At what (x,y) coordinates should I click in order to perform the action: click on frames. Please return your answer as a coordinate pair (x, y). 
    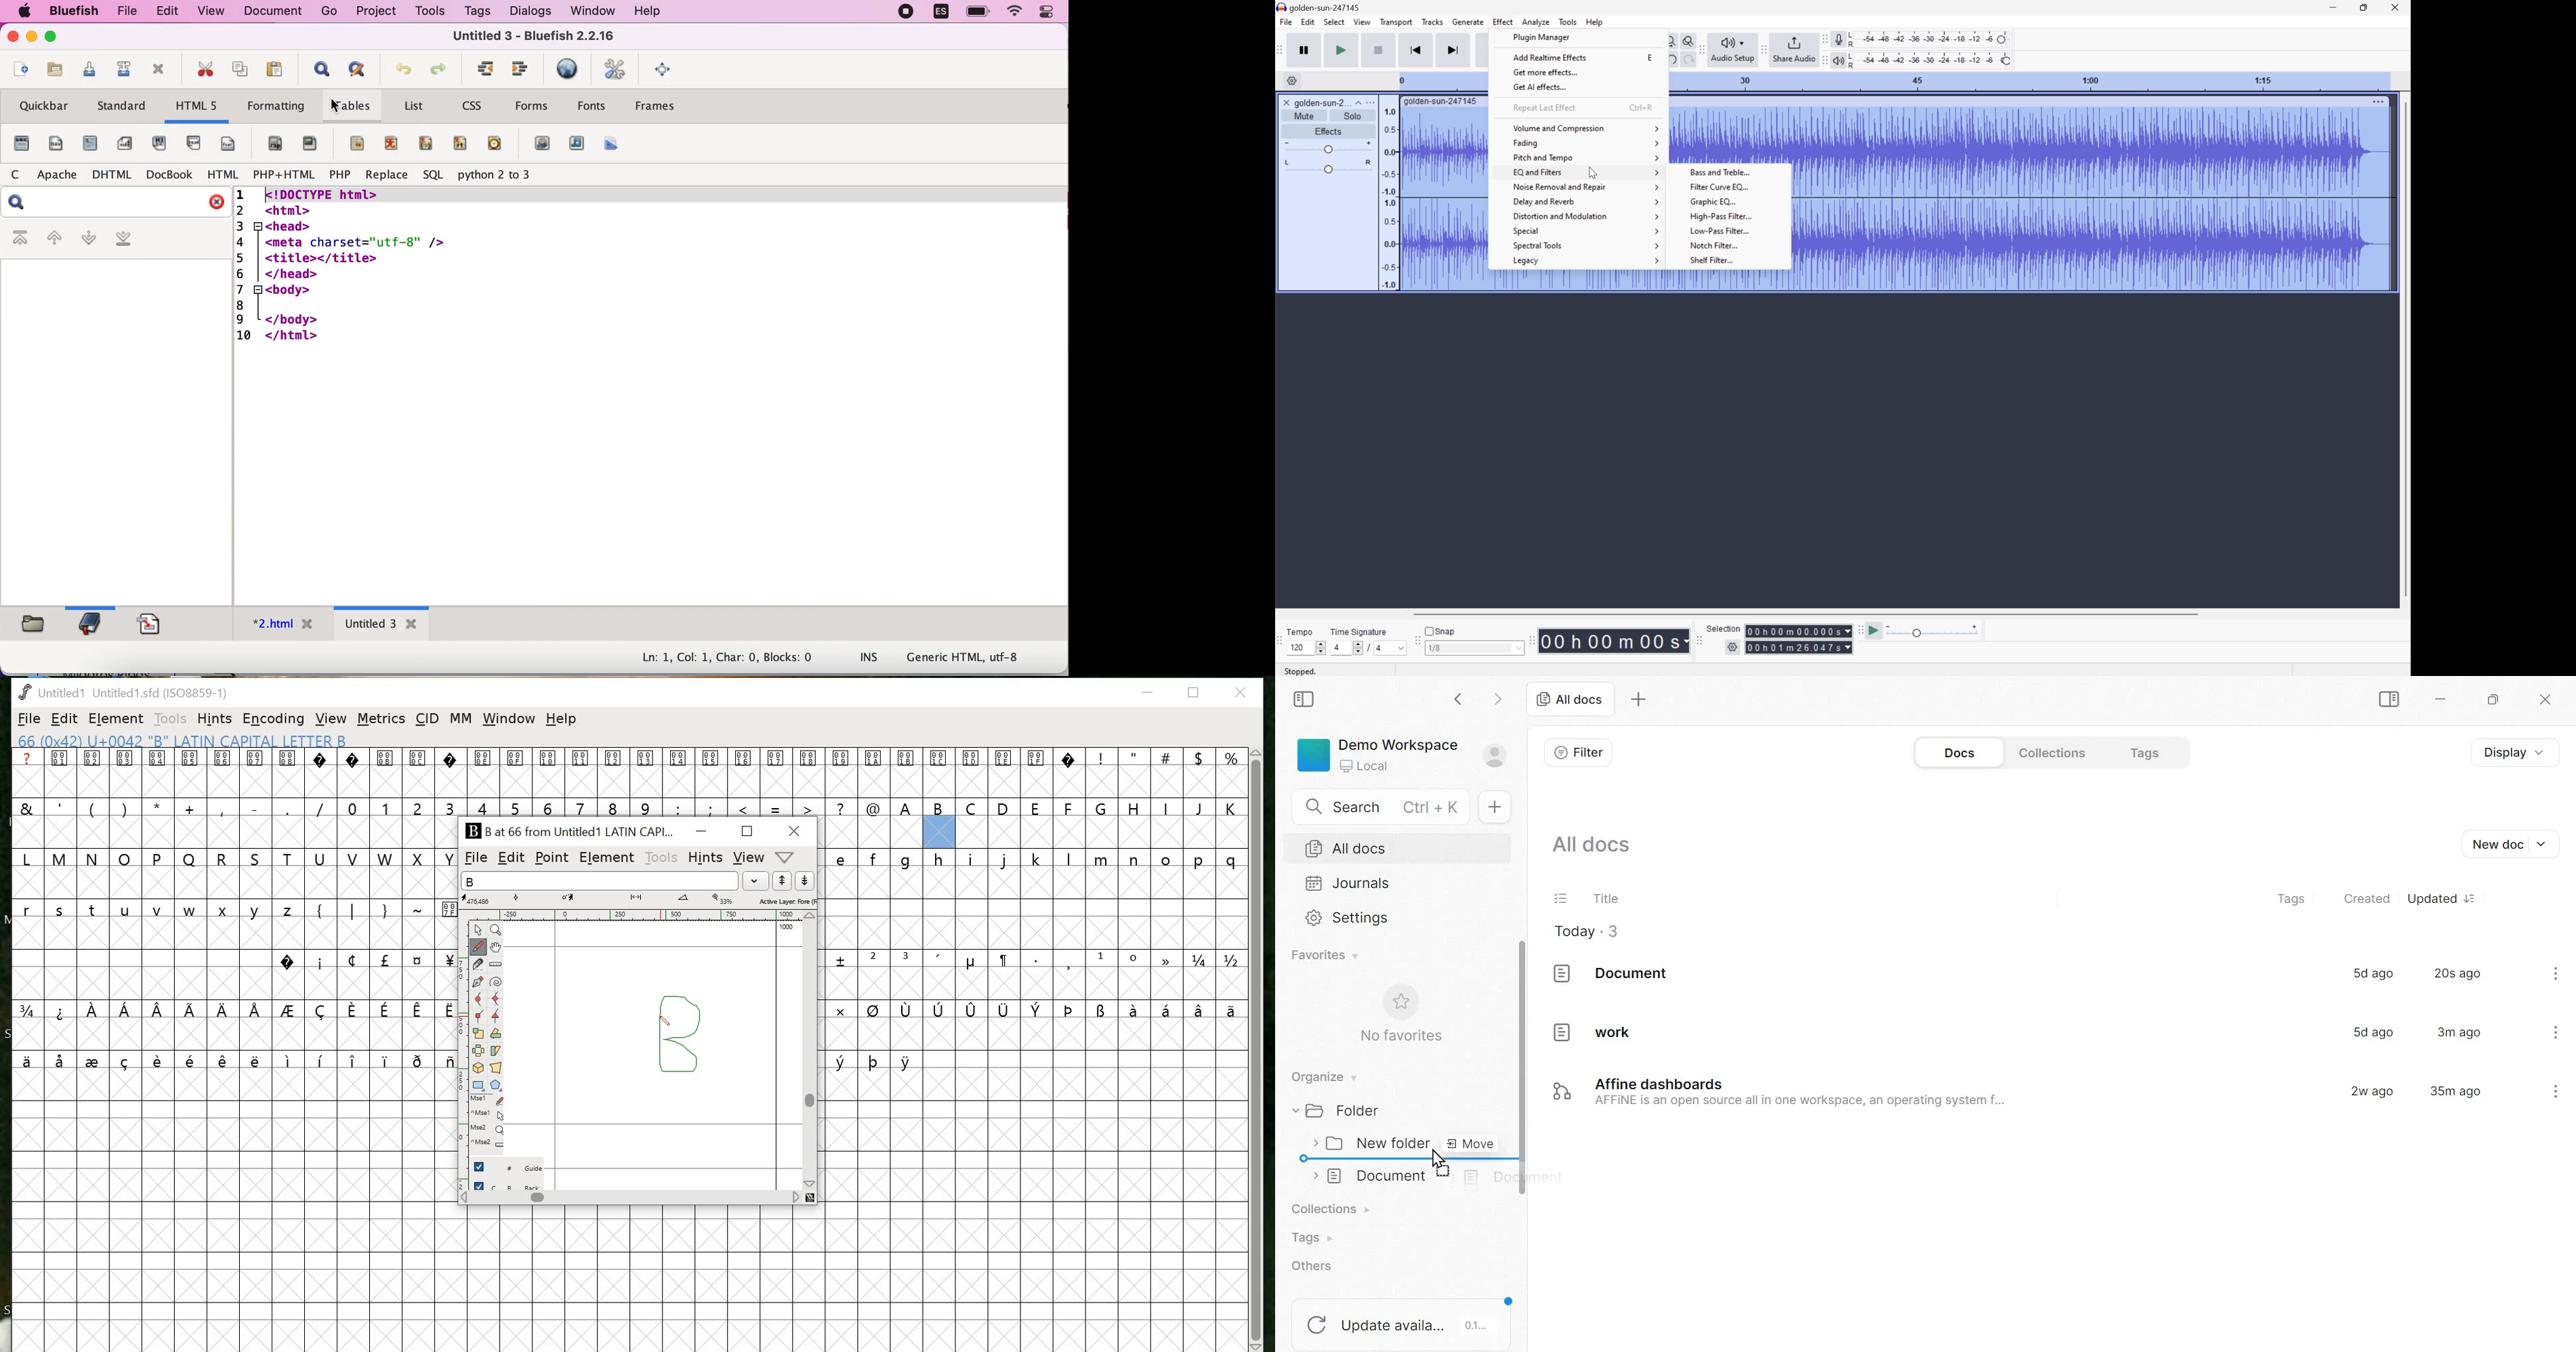
    Looking at the image, I should click on (669, 108).